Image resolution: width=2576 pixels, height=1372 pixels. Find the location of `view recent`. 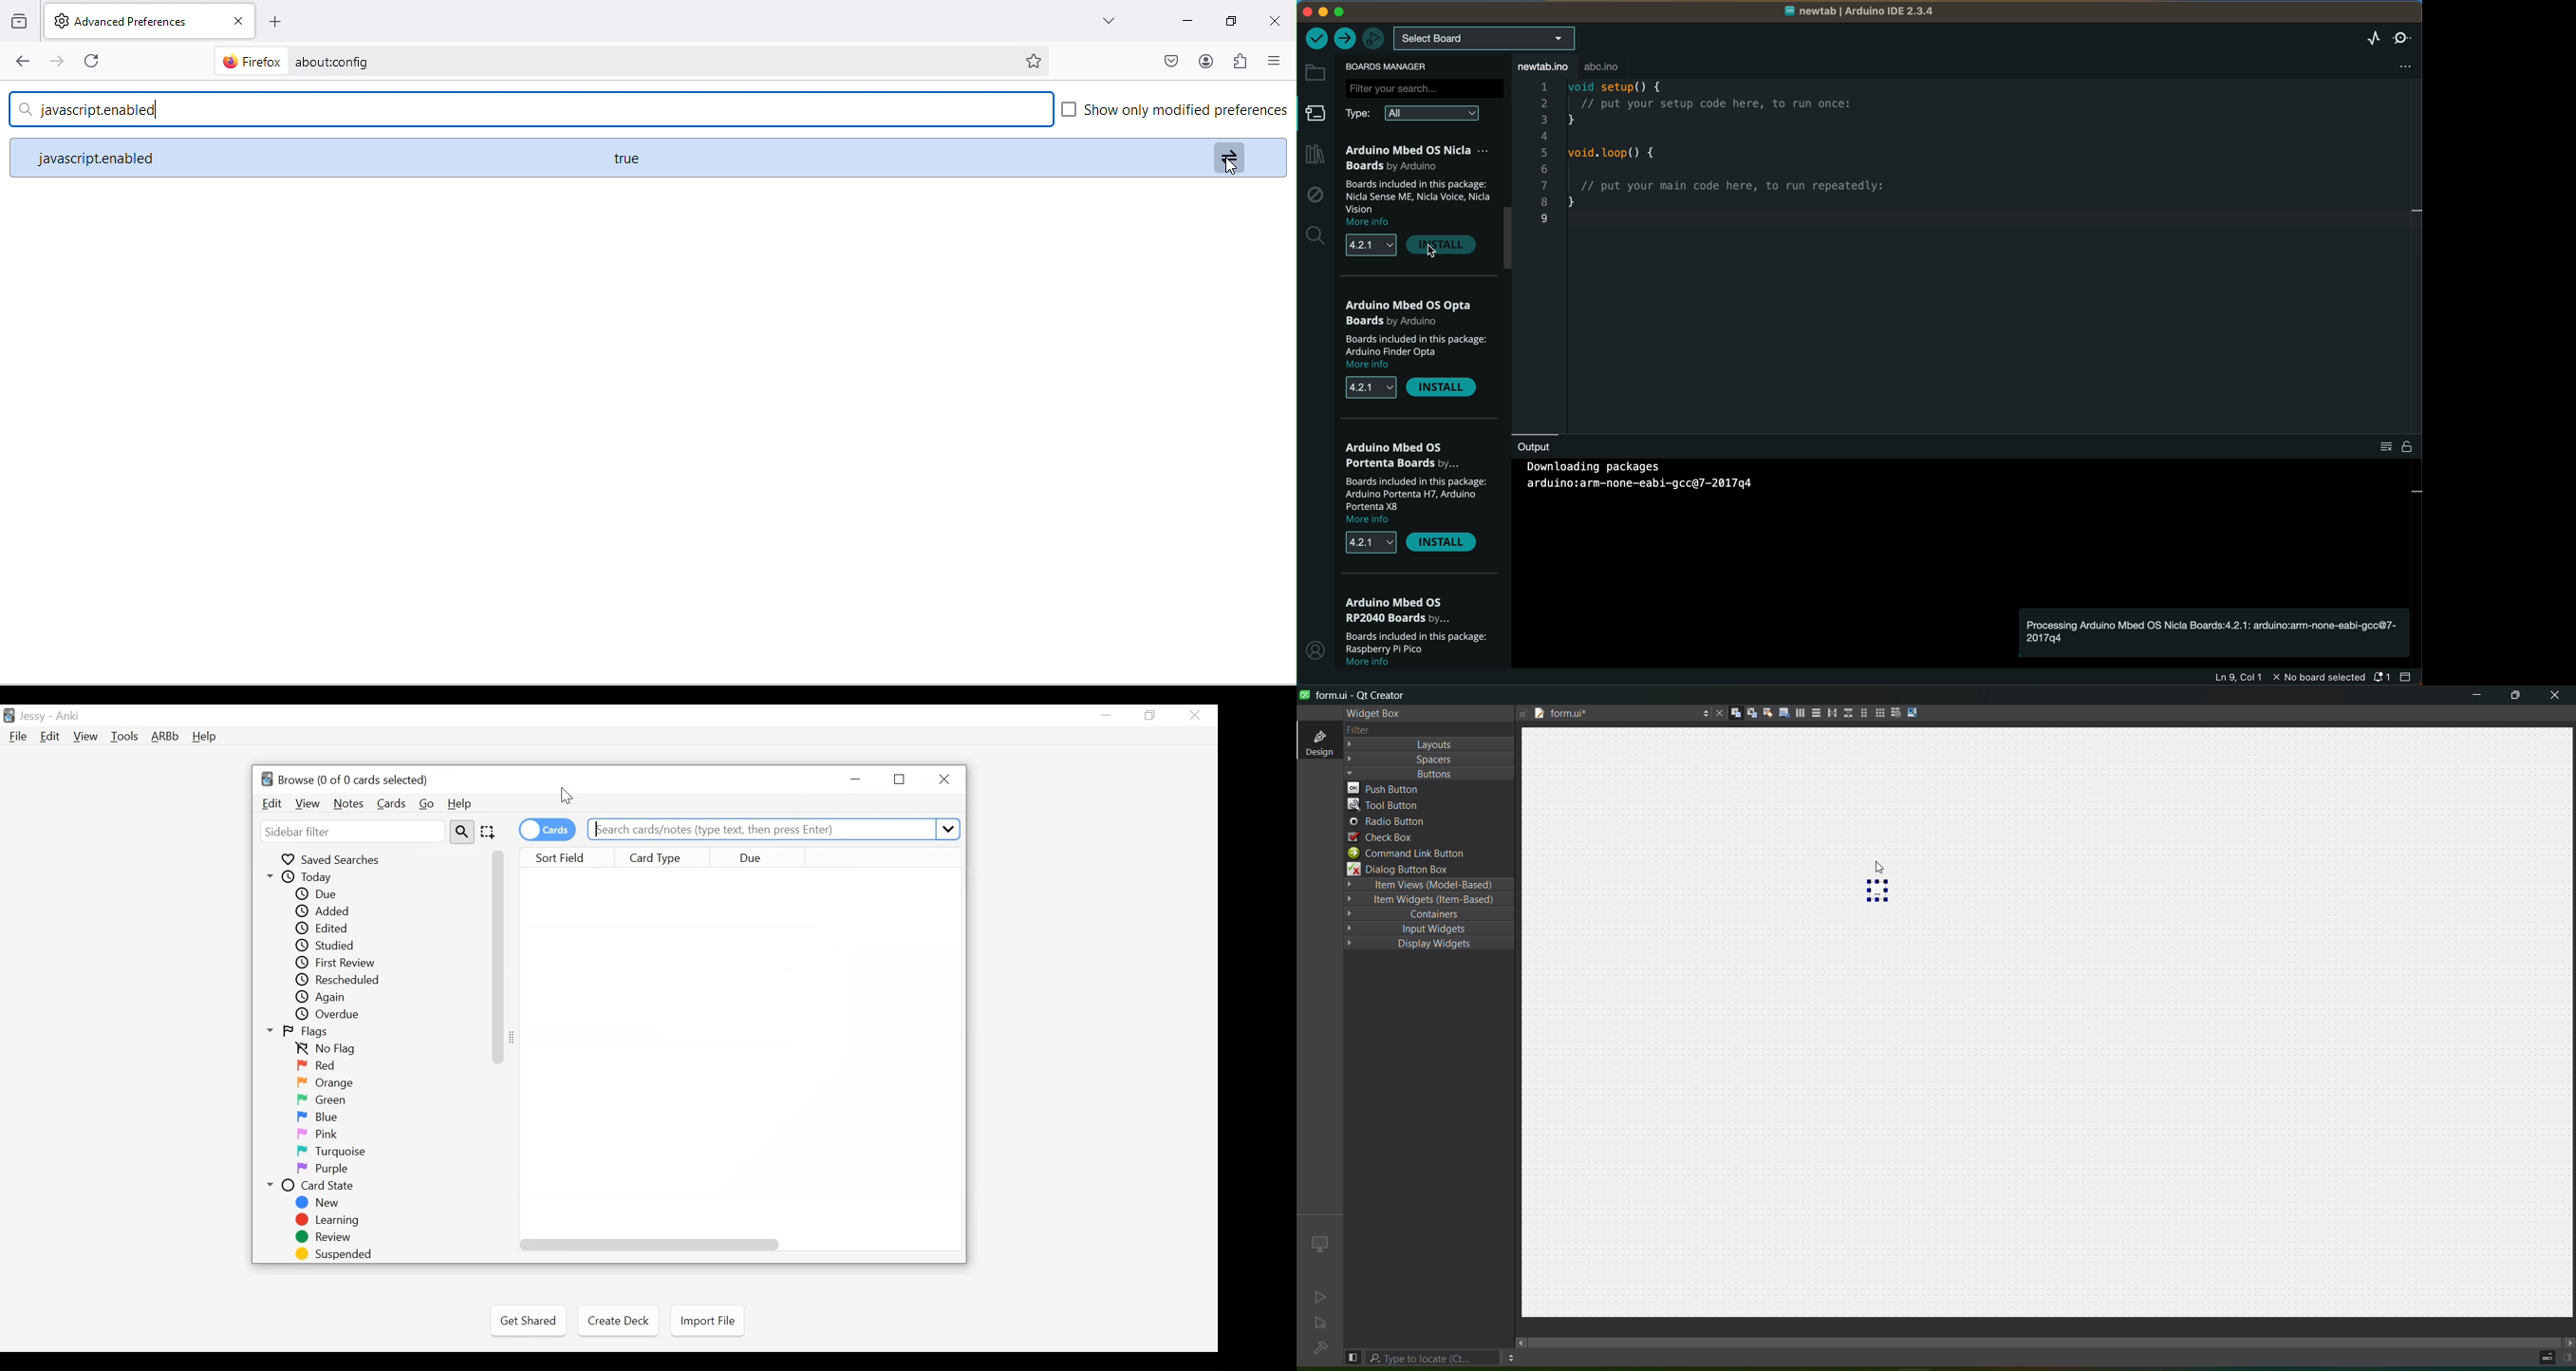

view recent is located at coordinates (17, 22).